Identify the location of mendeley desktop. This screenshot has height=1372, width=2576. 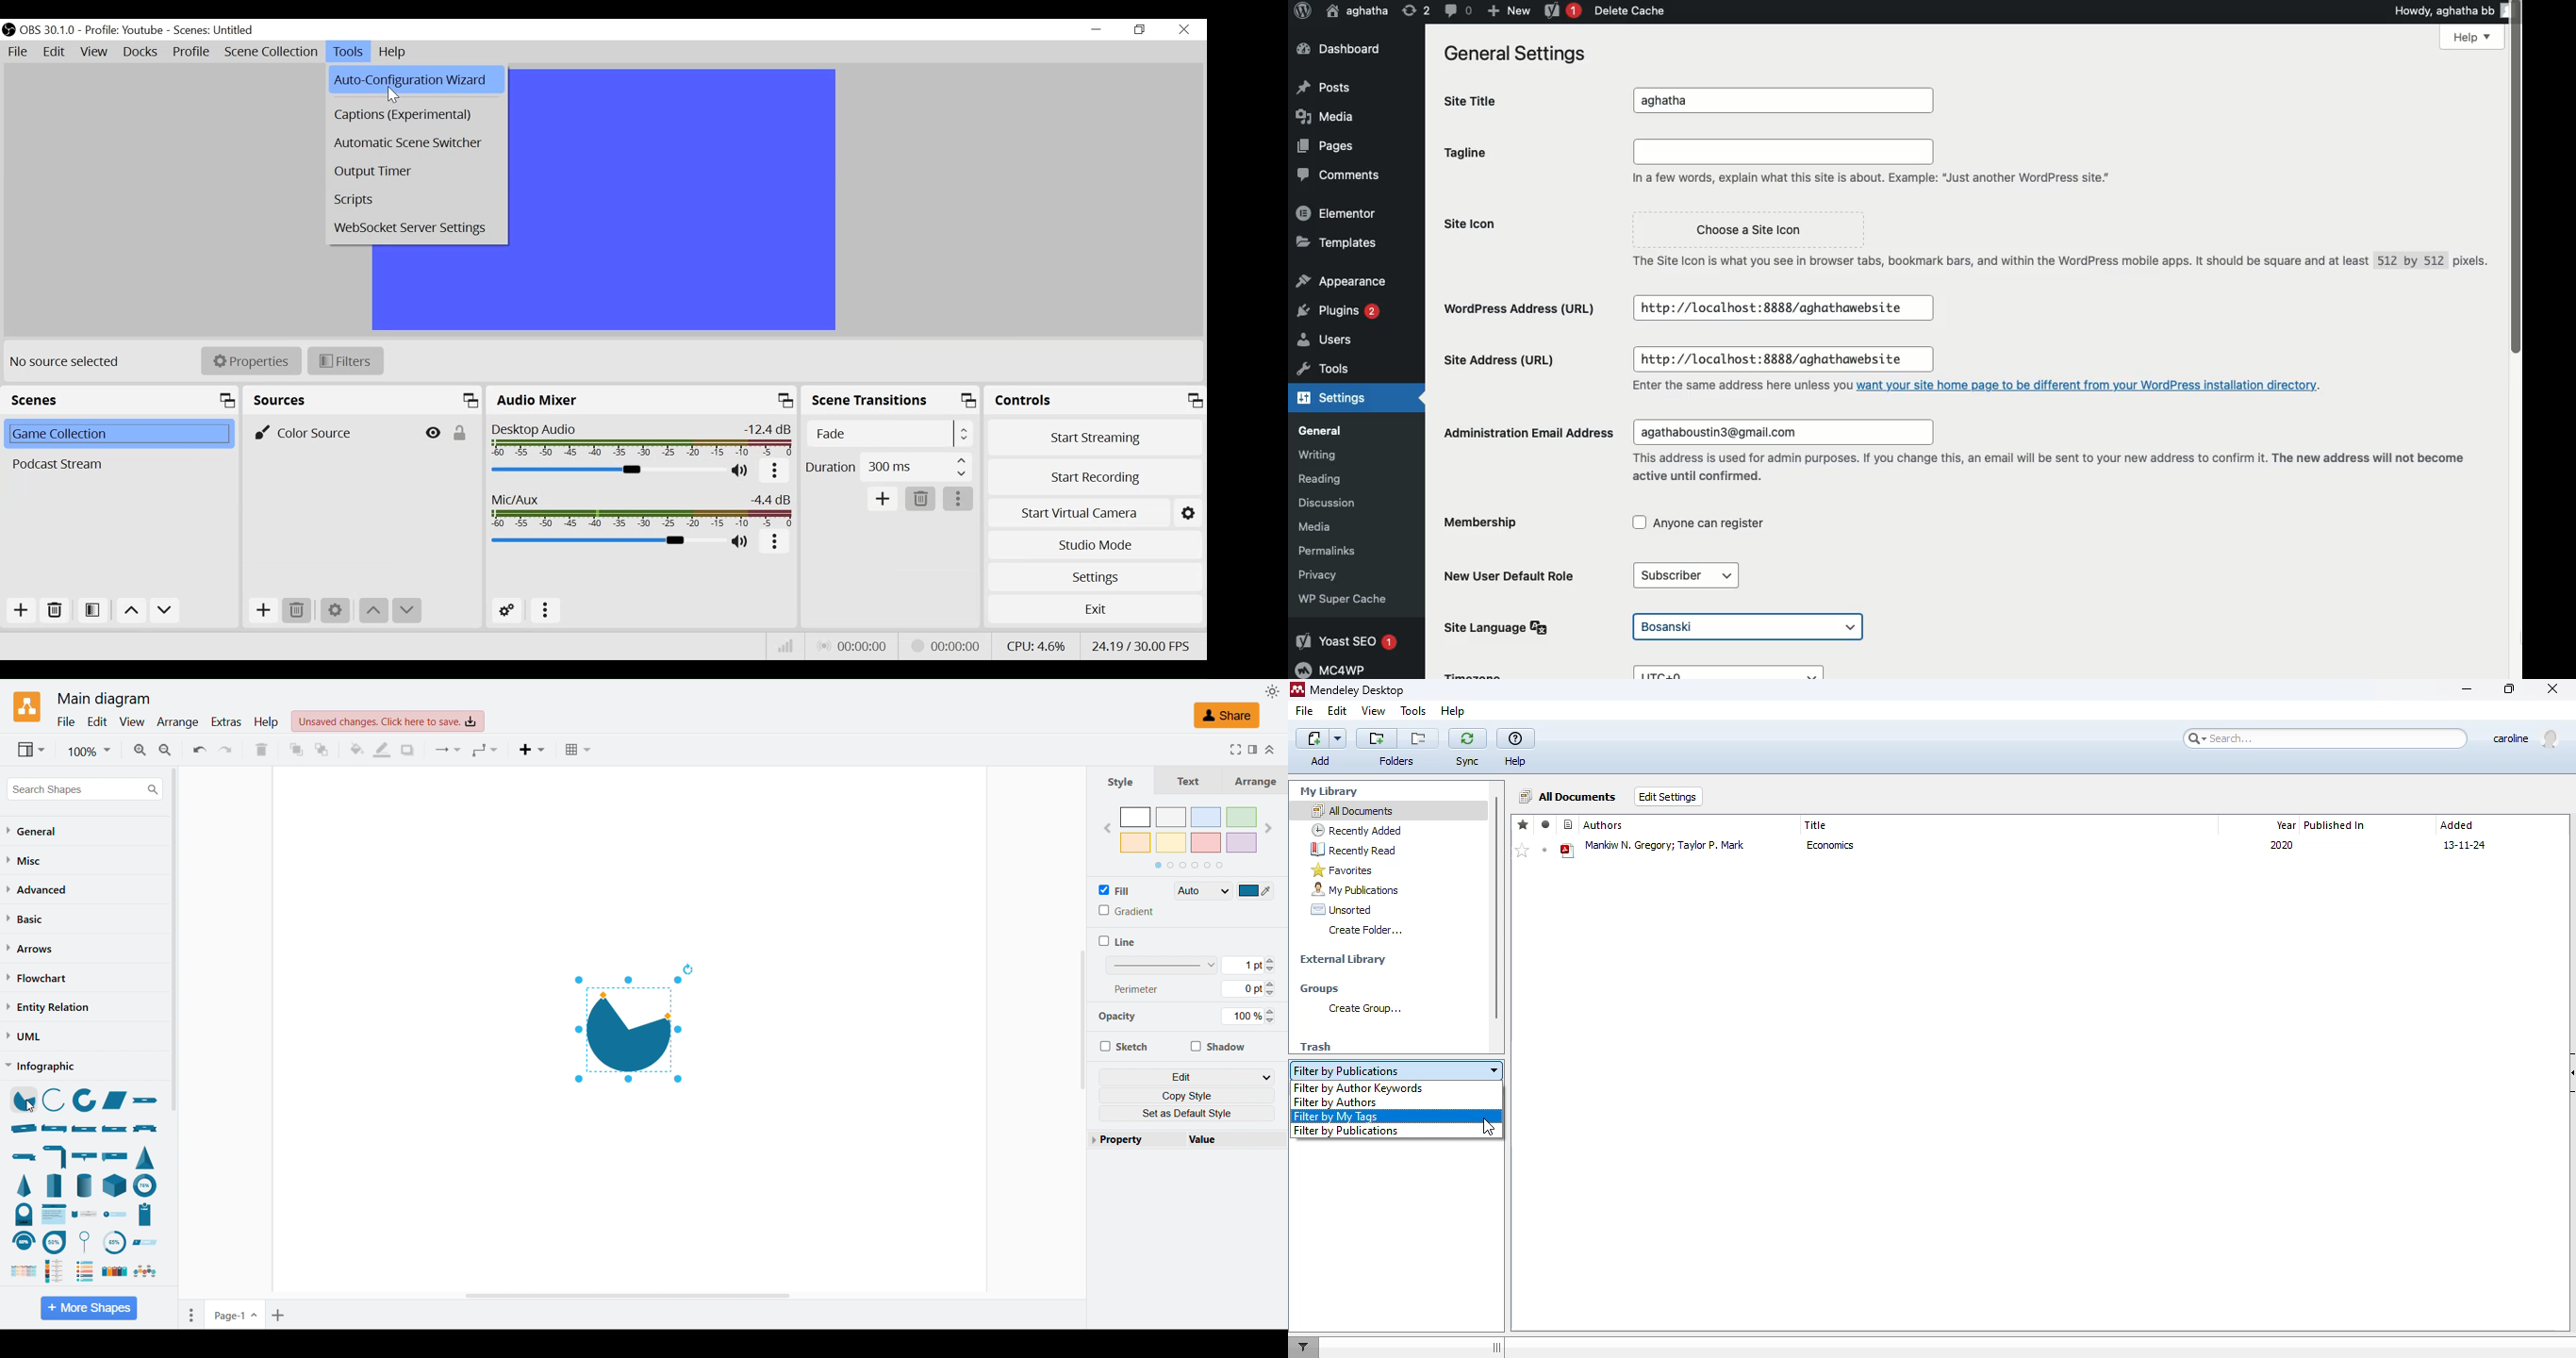
(1357, 689).